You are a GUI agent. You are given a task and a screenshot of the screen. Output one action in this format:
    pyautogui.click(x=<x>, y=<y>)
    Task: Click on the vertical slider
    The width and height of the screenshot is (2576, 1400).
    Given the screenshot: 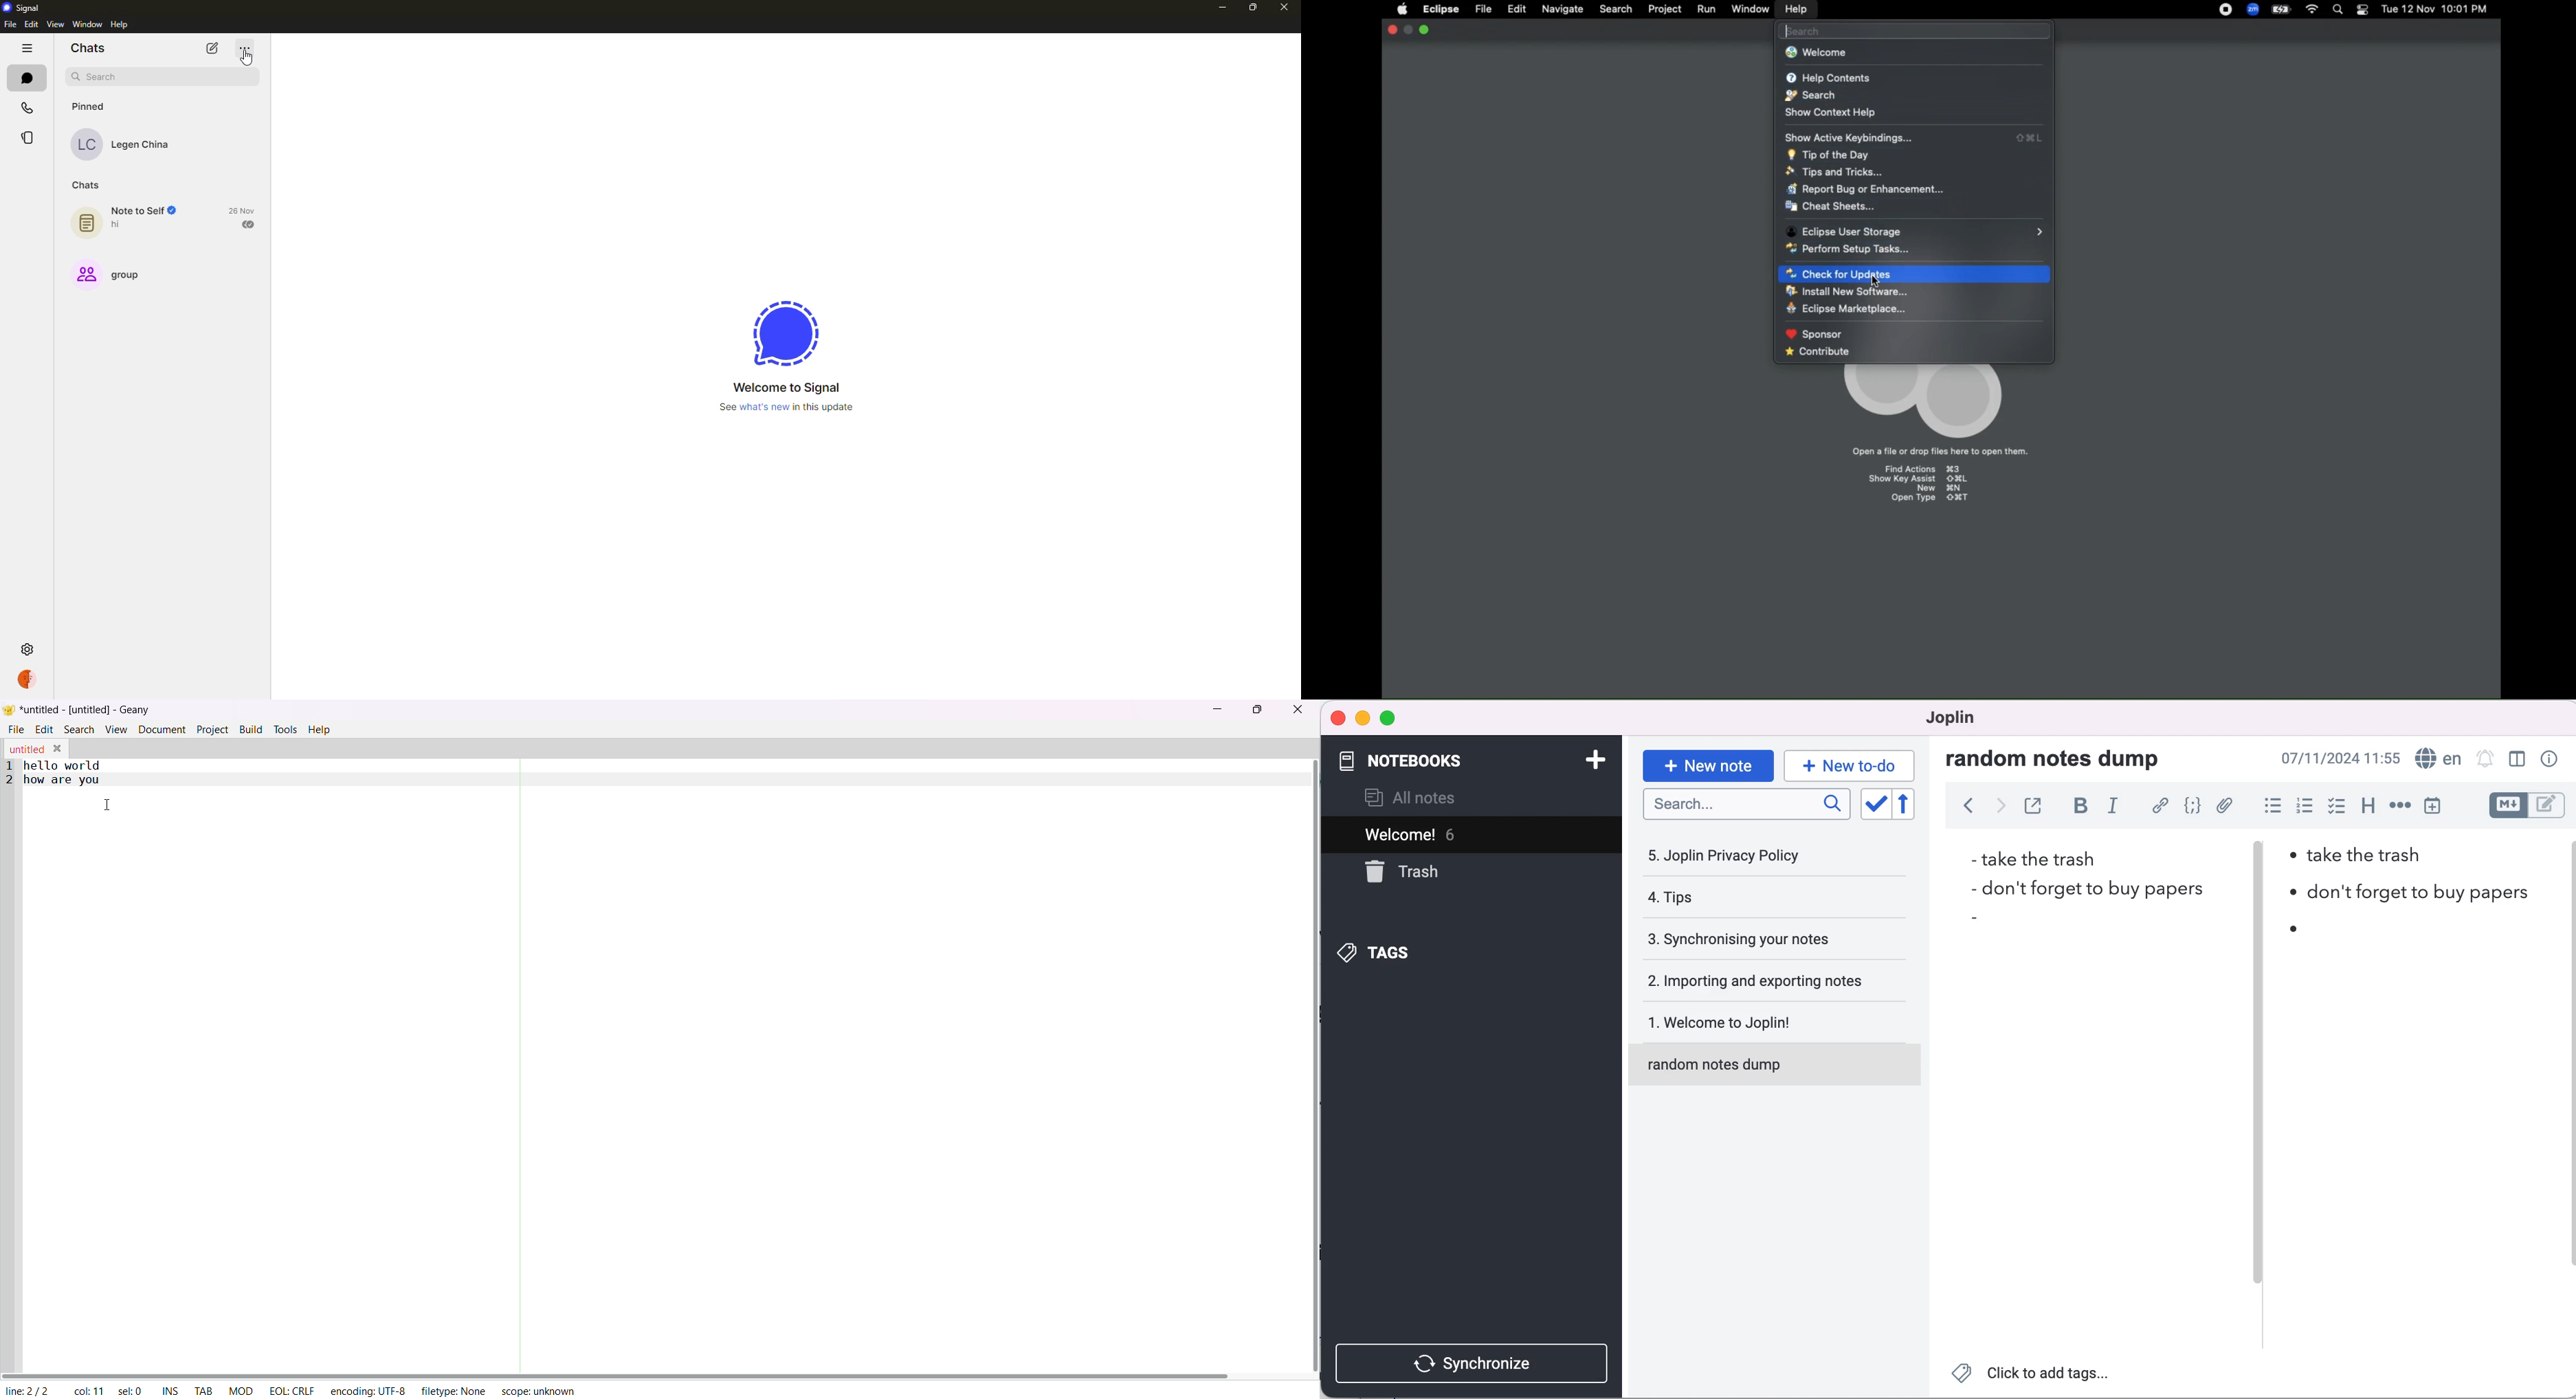 What is the action you would take?
    pyautogui.click(x=2259, y=872)
    